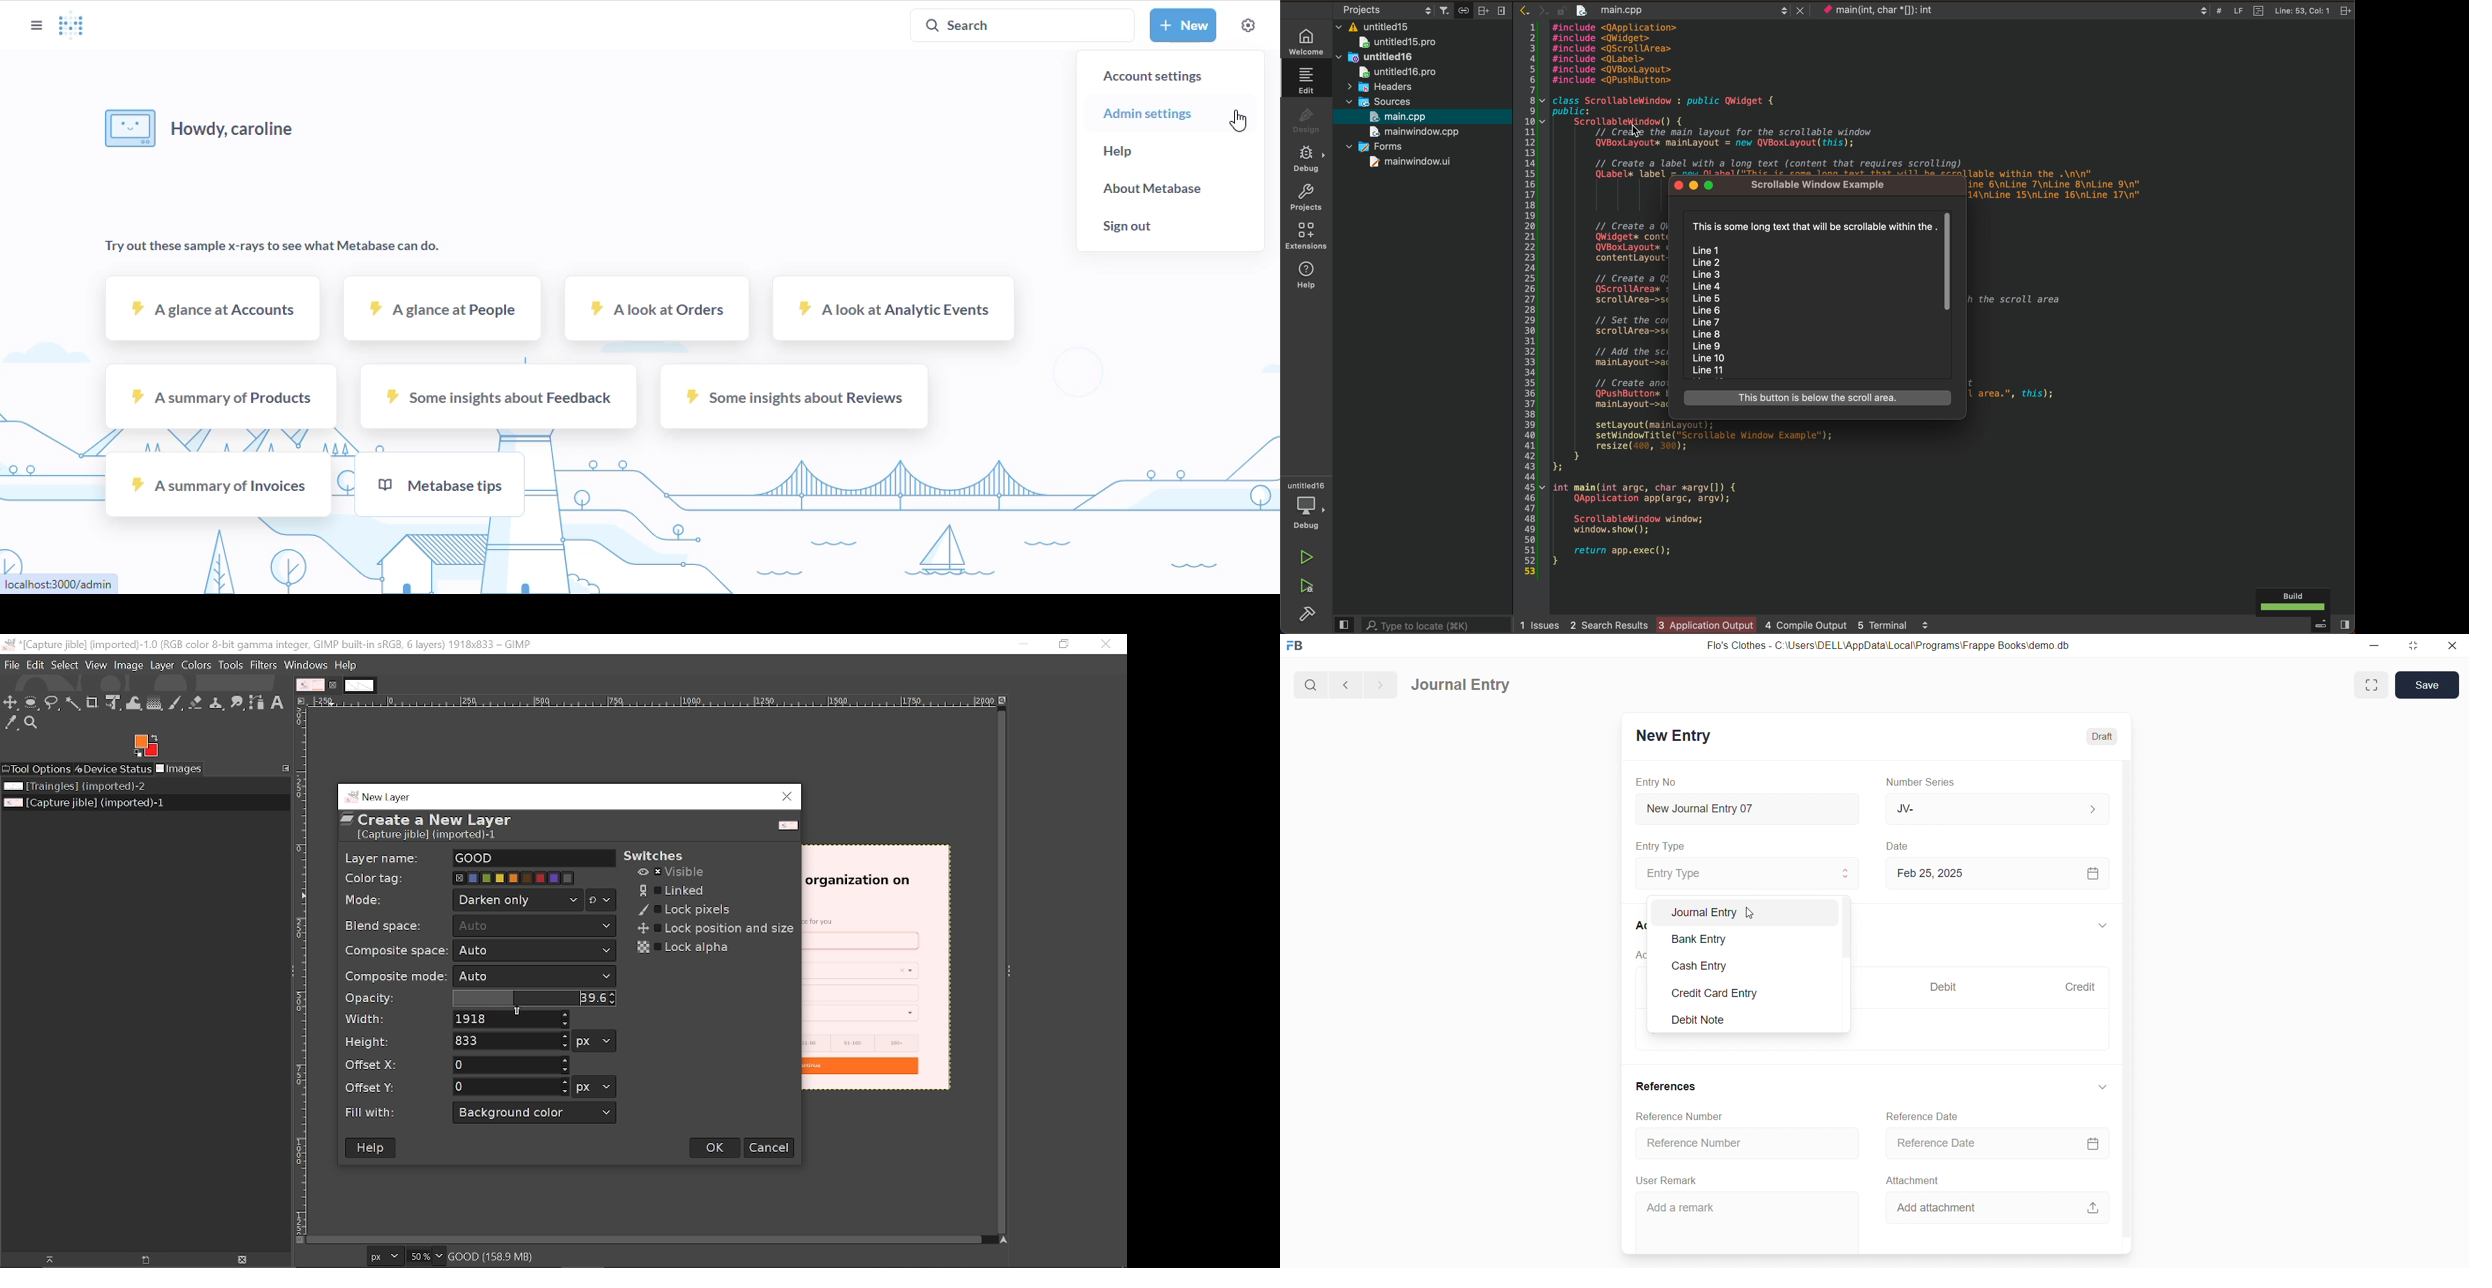  Describe the element at coordinates (1673, 735) in the screenshot. I see `New Entry` at that location.